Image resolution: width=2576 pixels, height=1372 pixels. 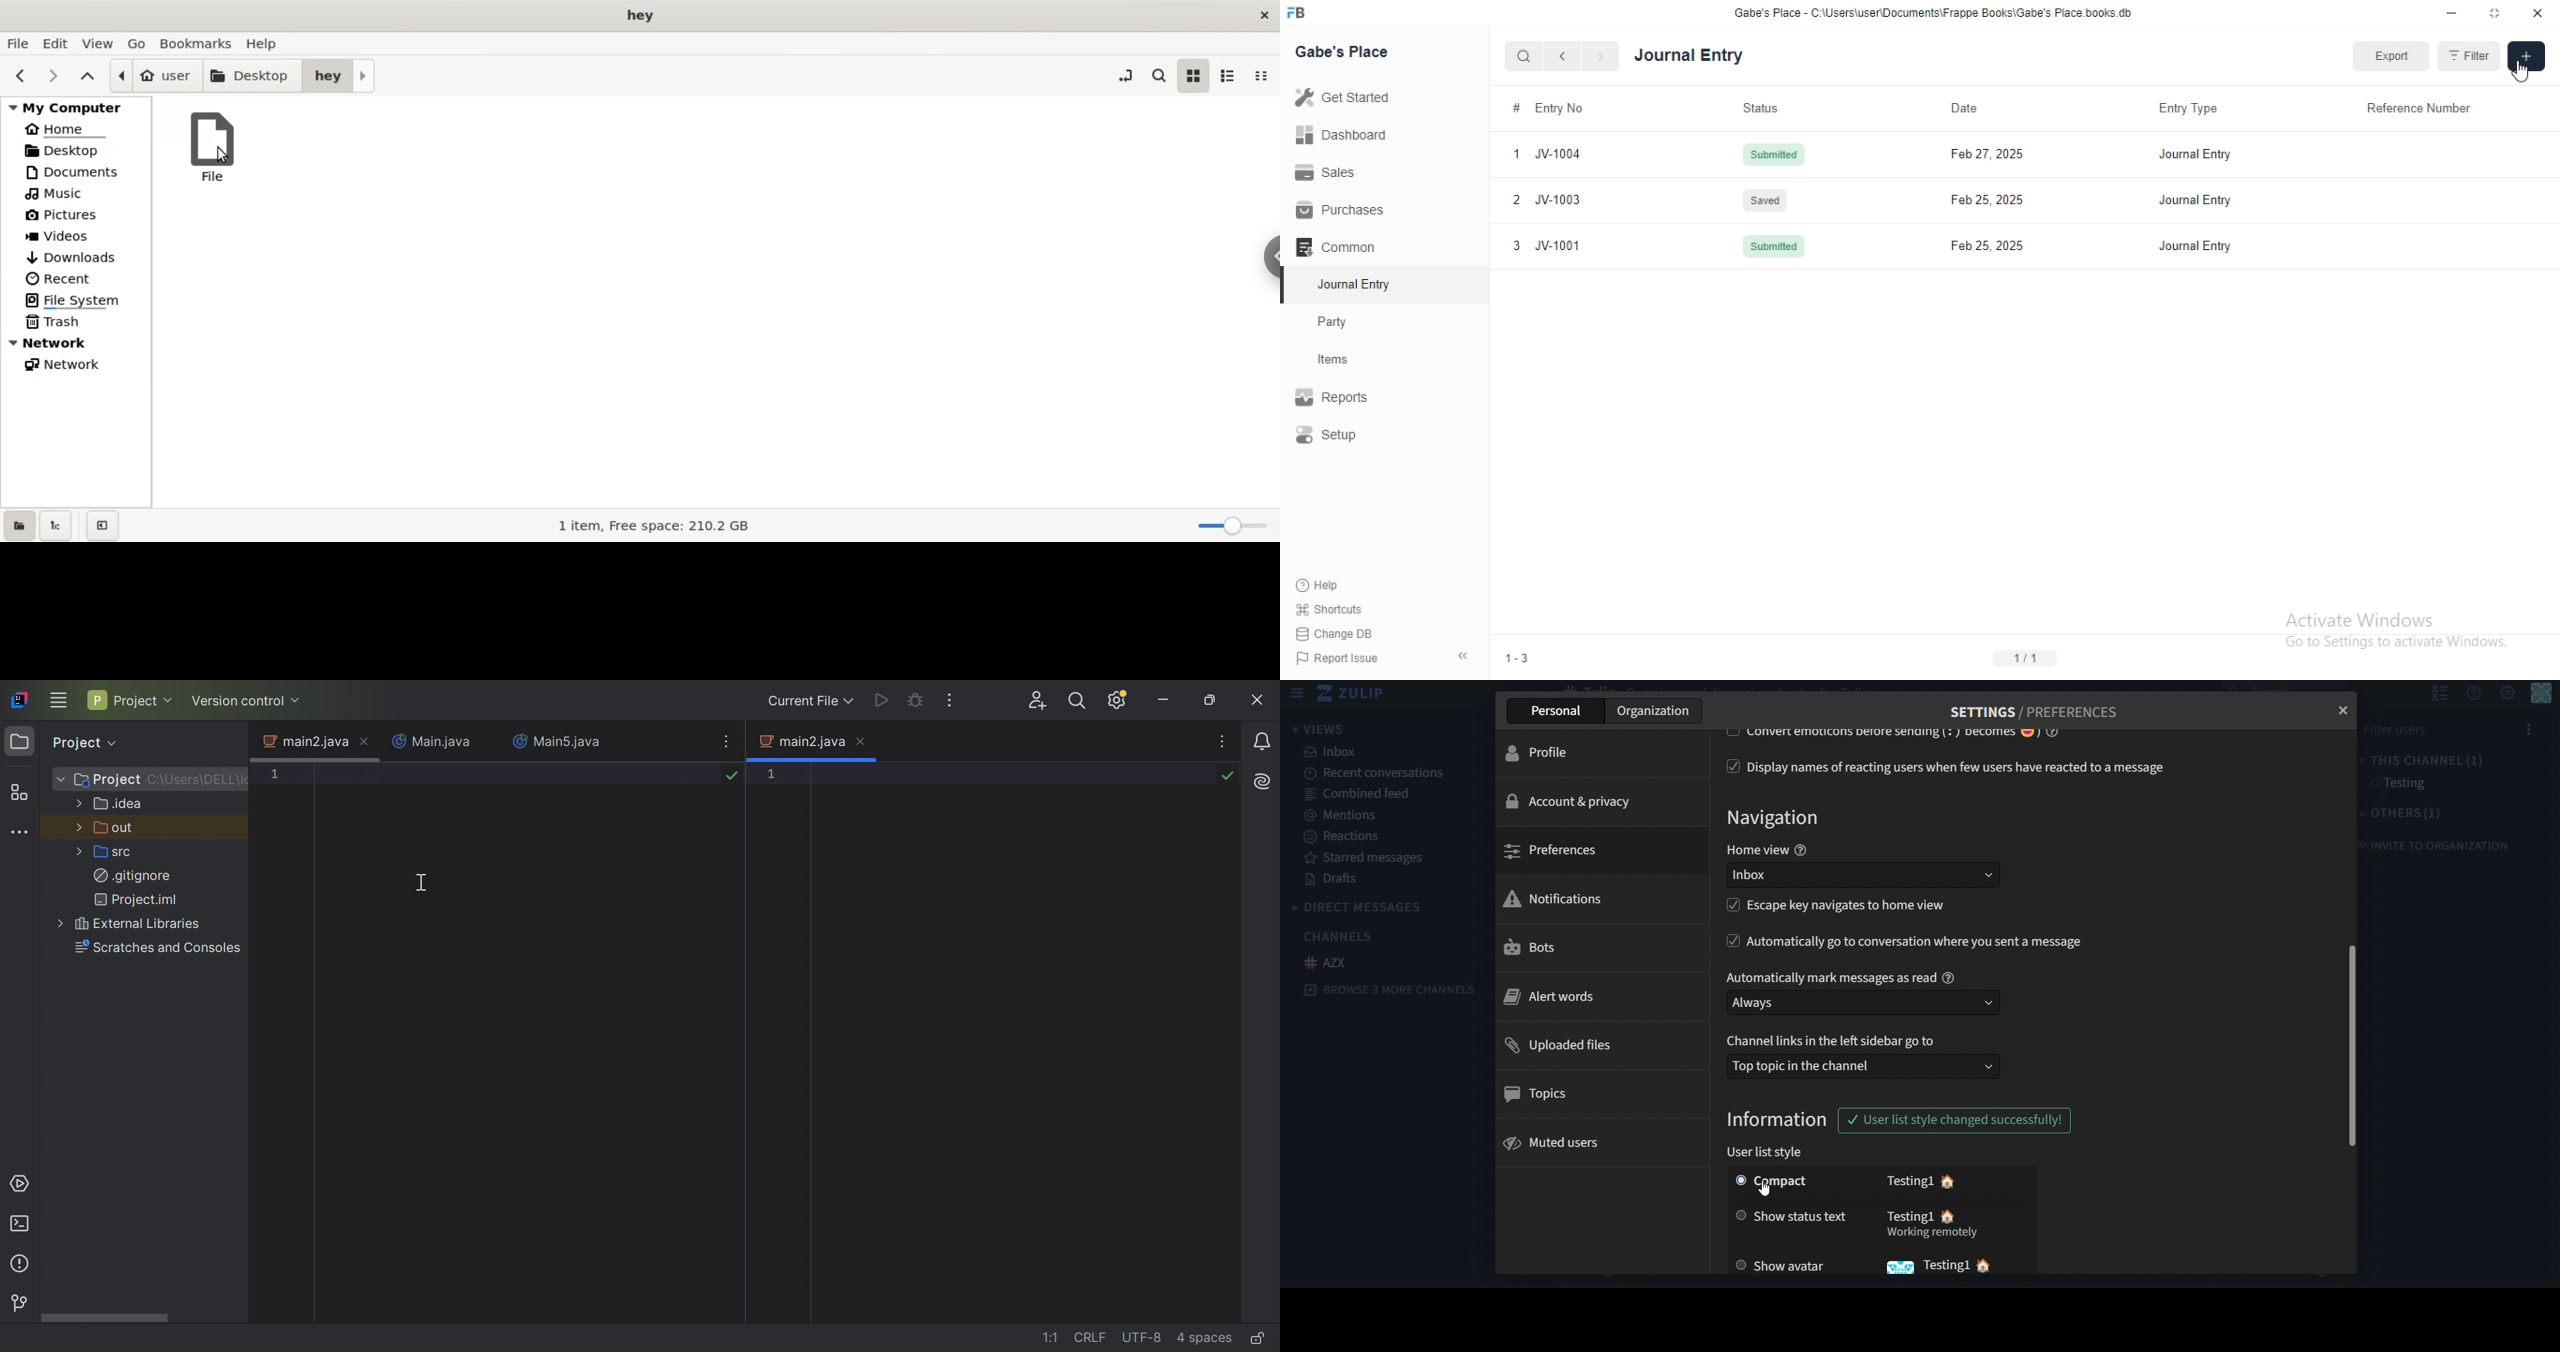 I want to click on automatically go to conversation where you sent a message, so click(x=1917, y=942).